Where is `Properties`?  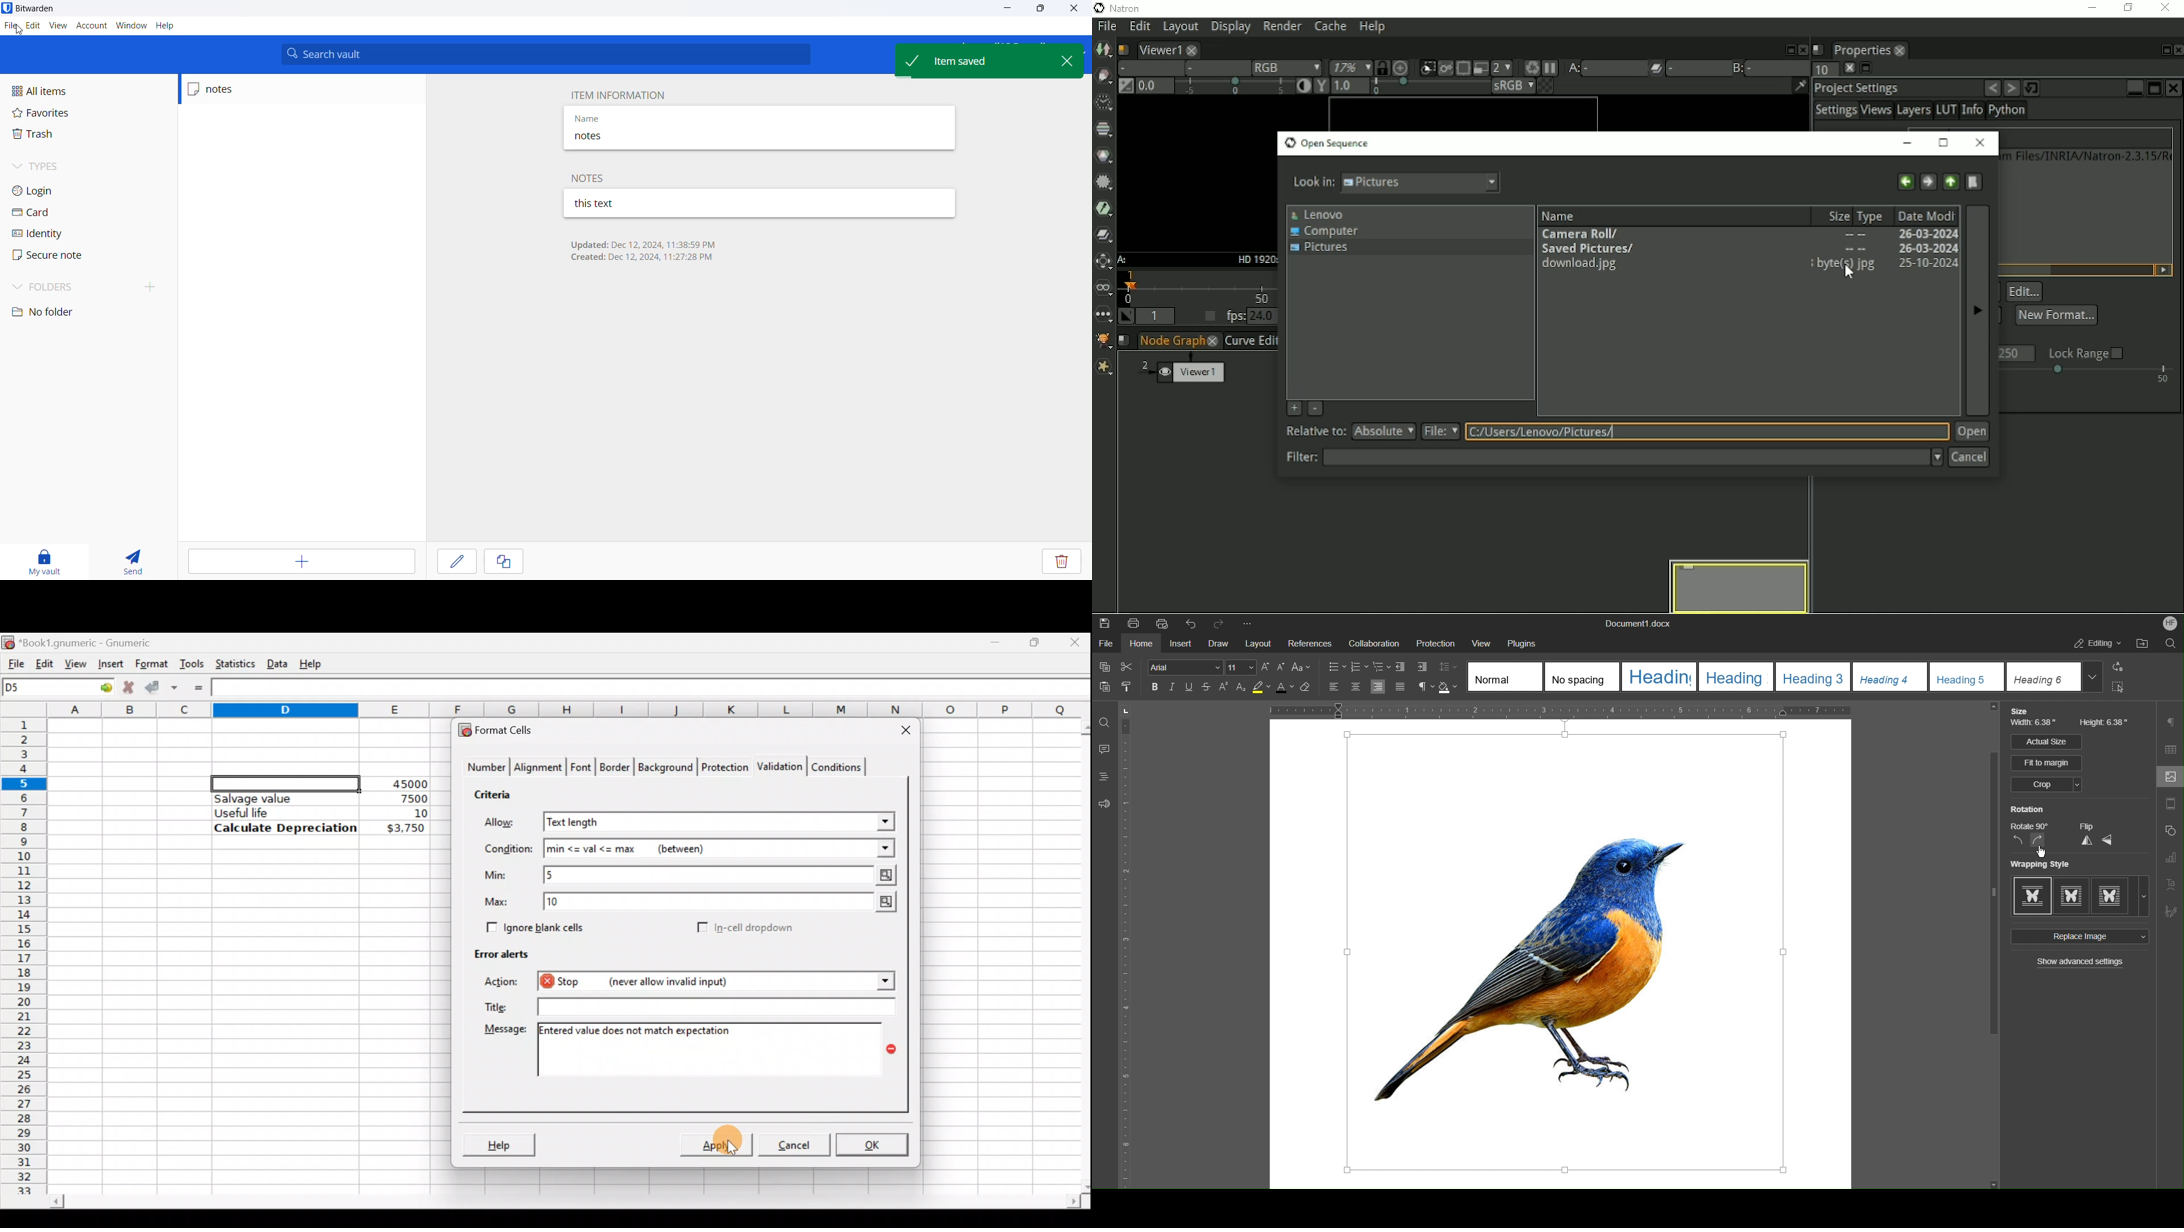
Properties is located at coordinates (1867, 48).